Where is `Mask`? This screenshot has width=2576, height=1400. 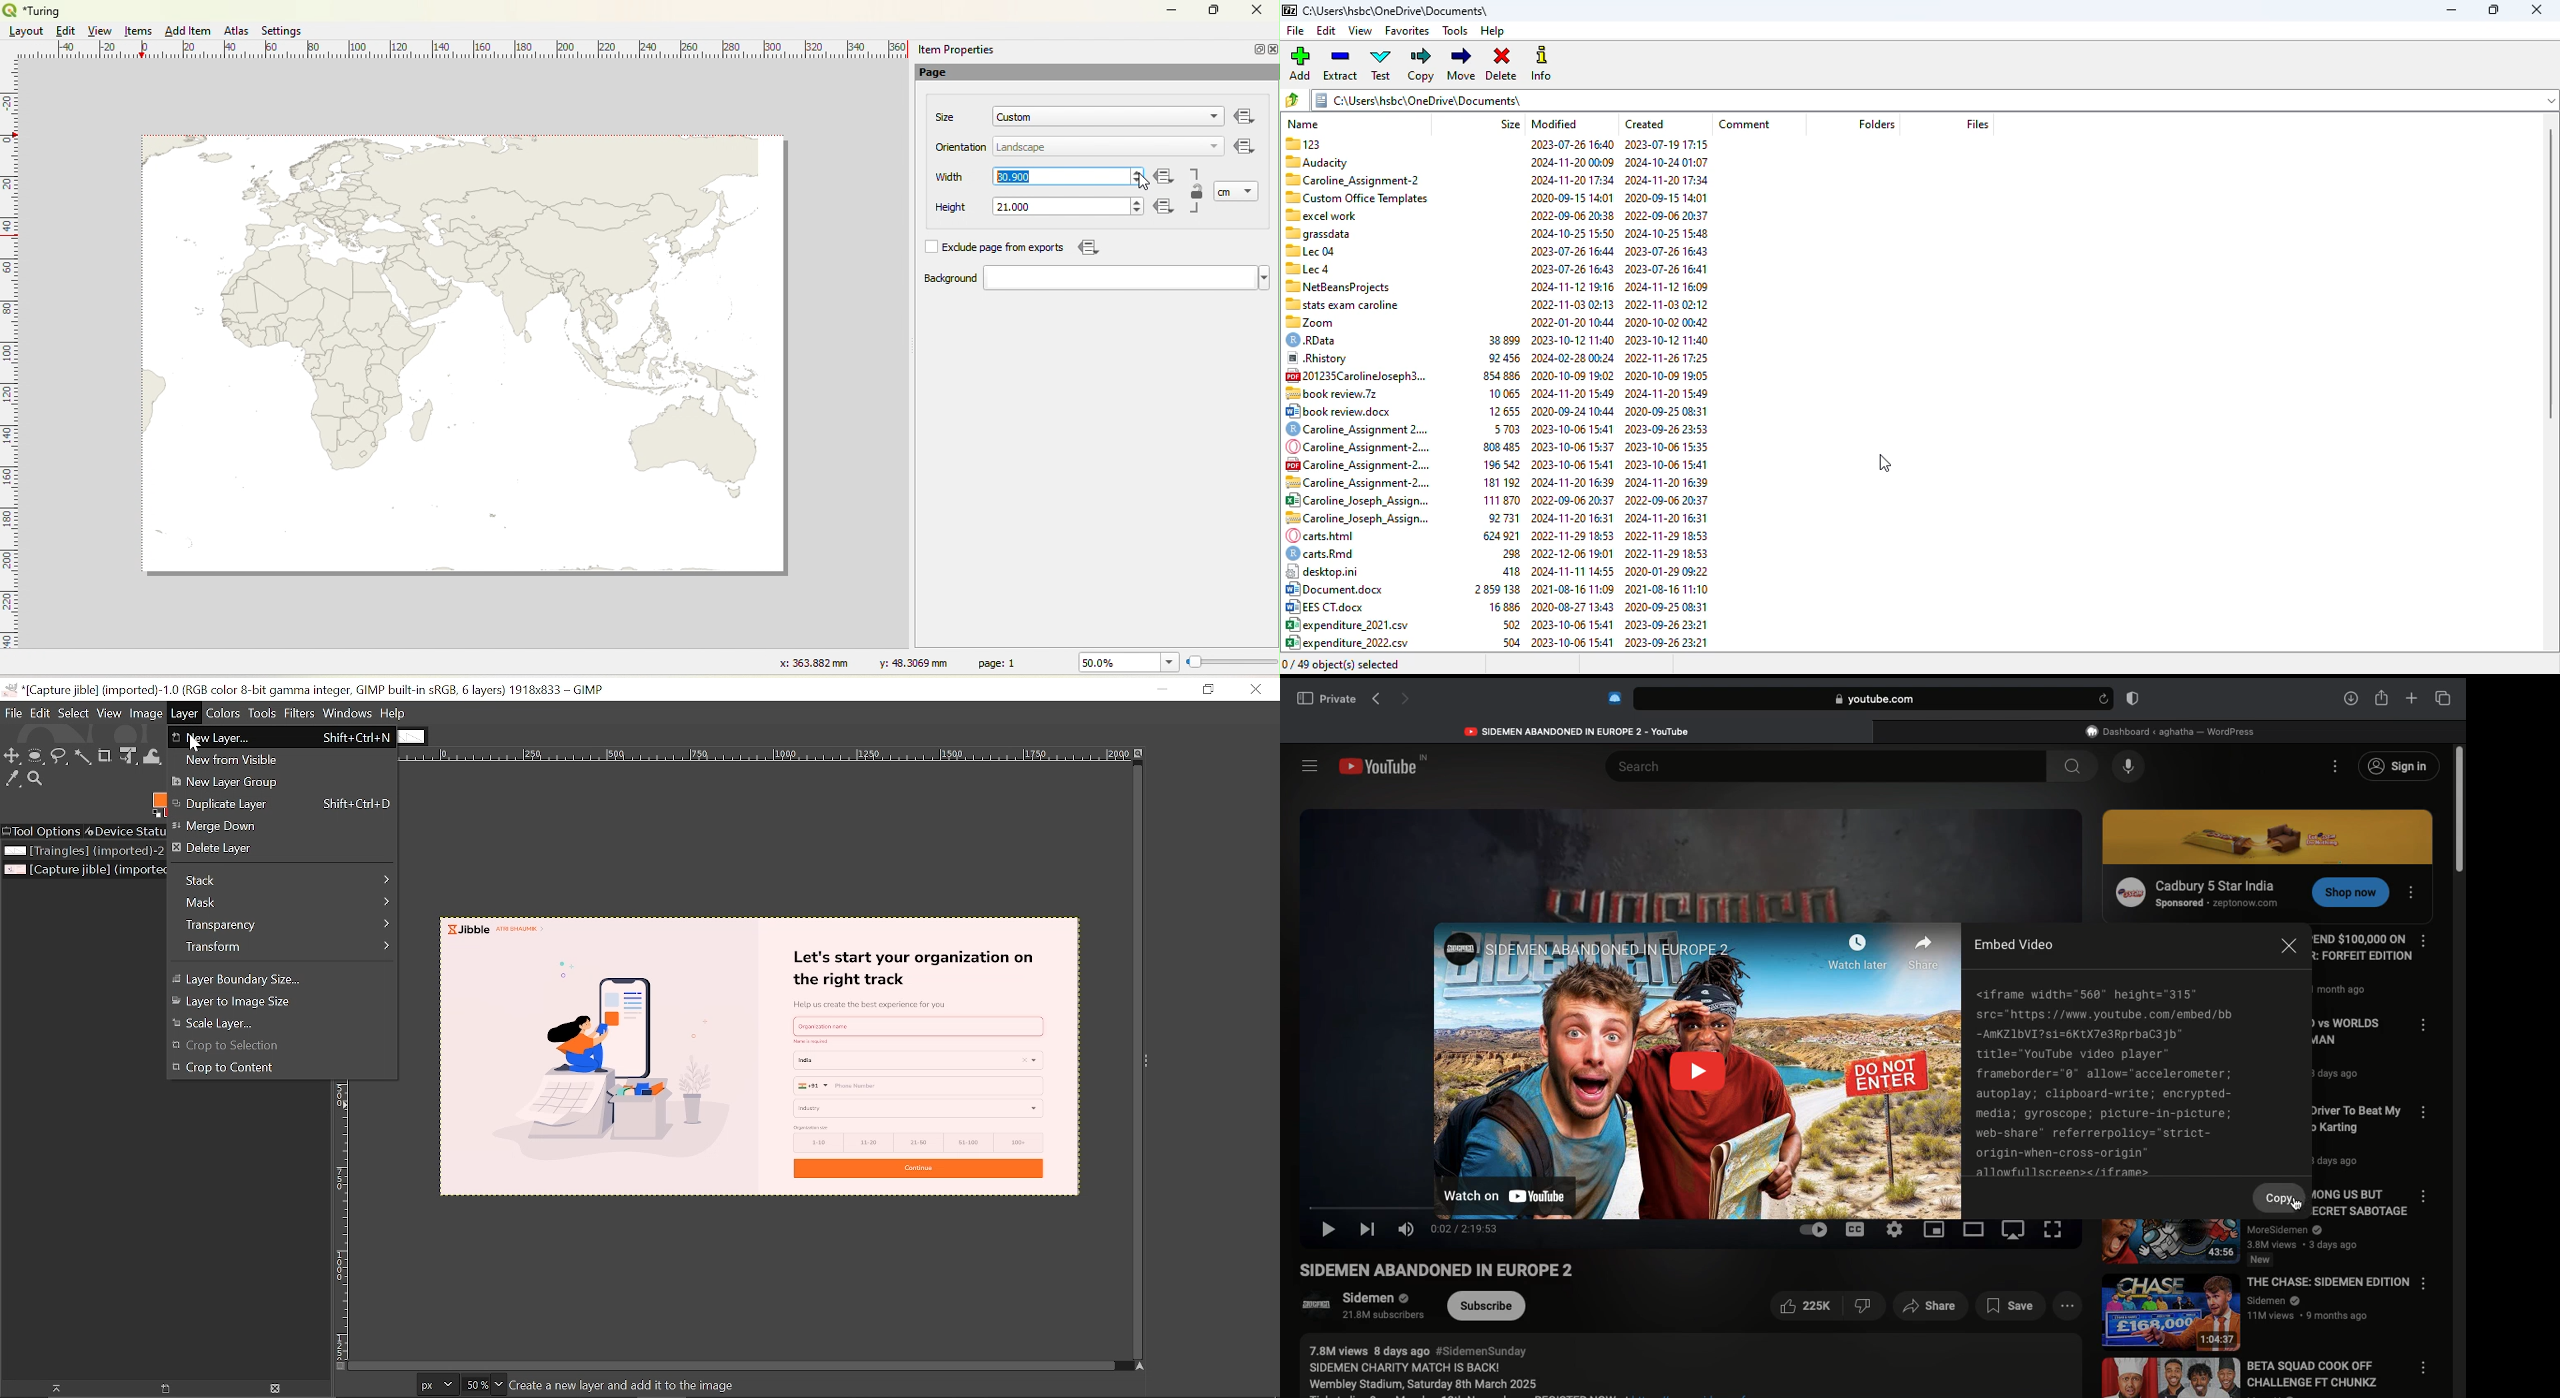 Mask is located at coordinates (287, 902).